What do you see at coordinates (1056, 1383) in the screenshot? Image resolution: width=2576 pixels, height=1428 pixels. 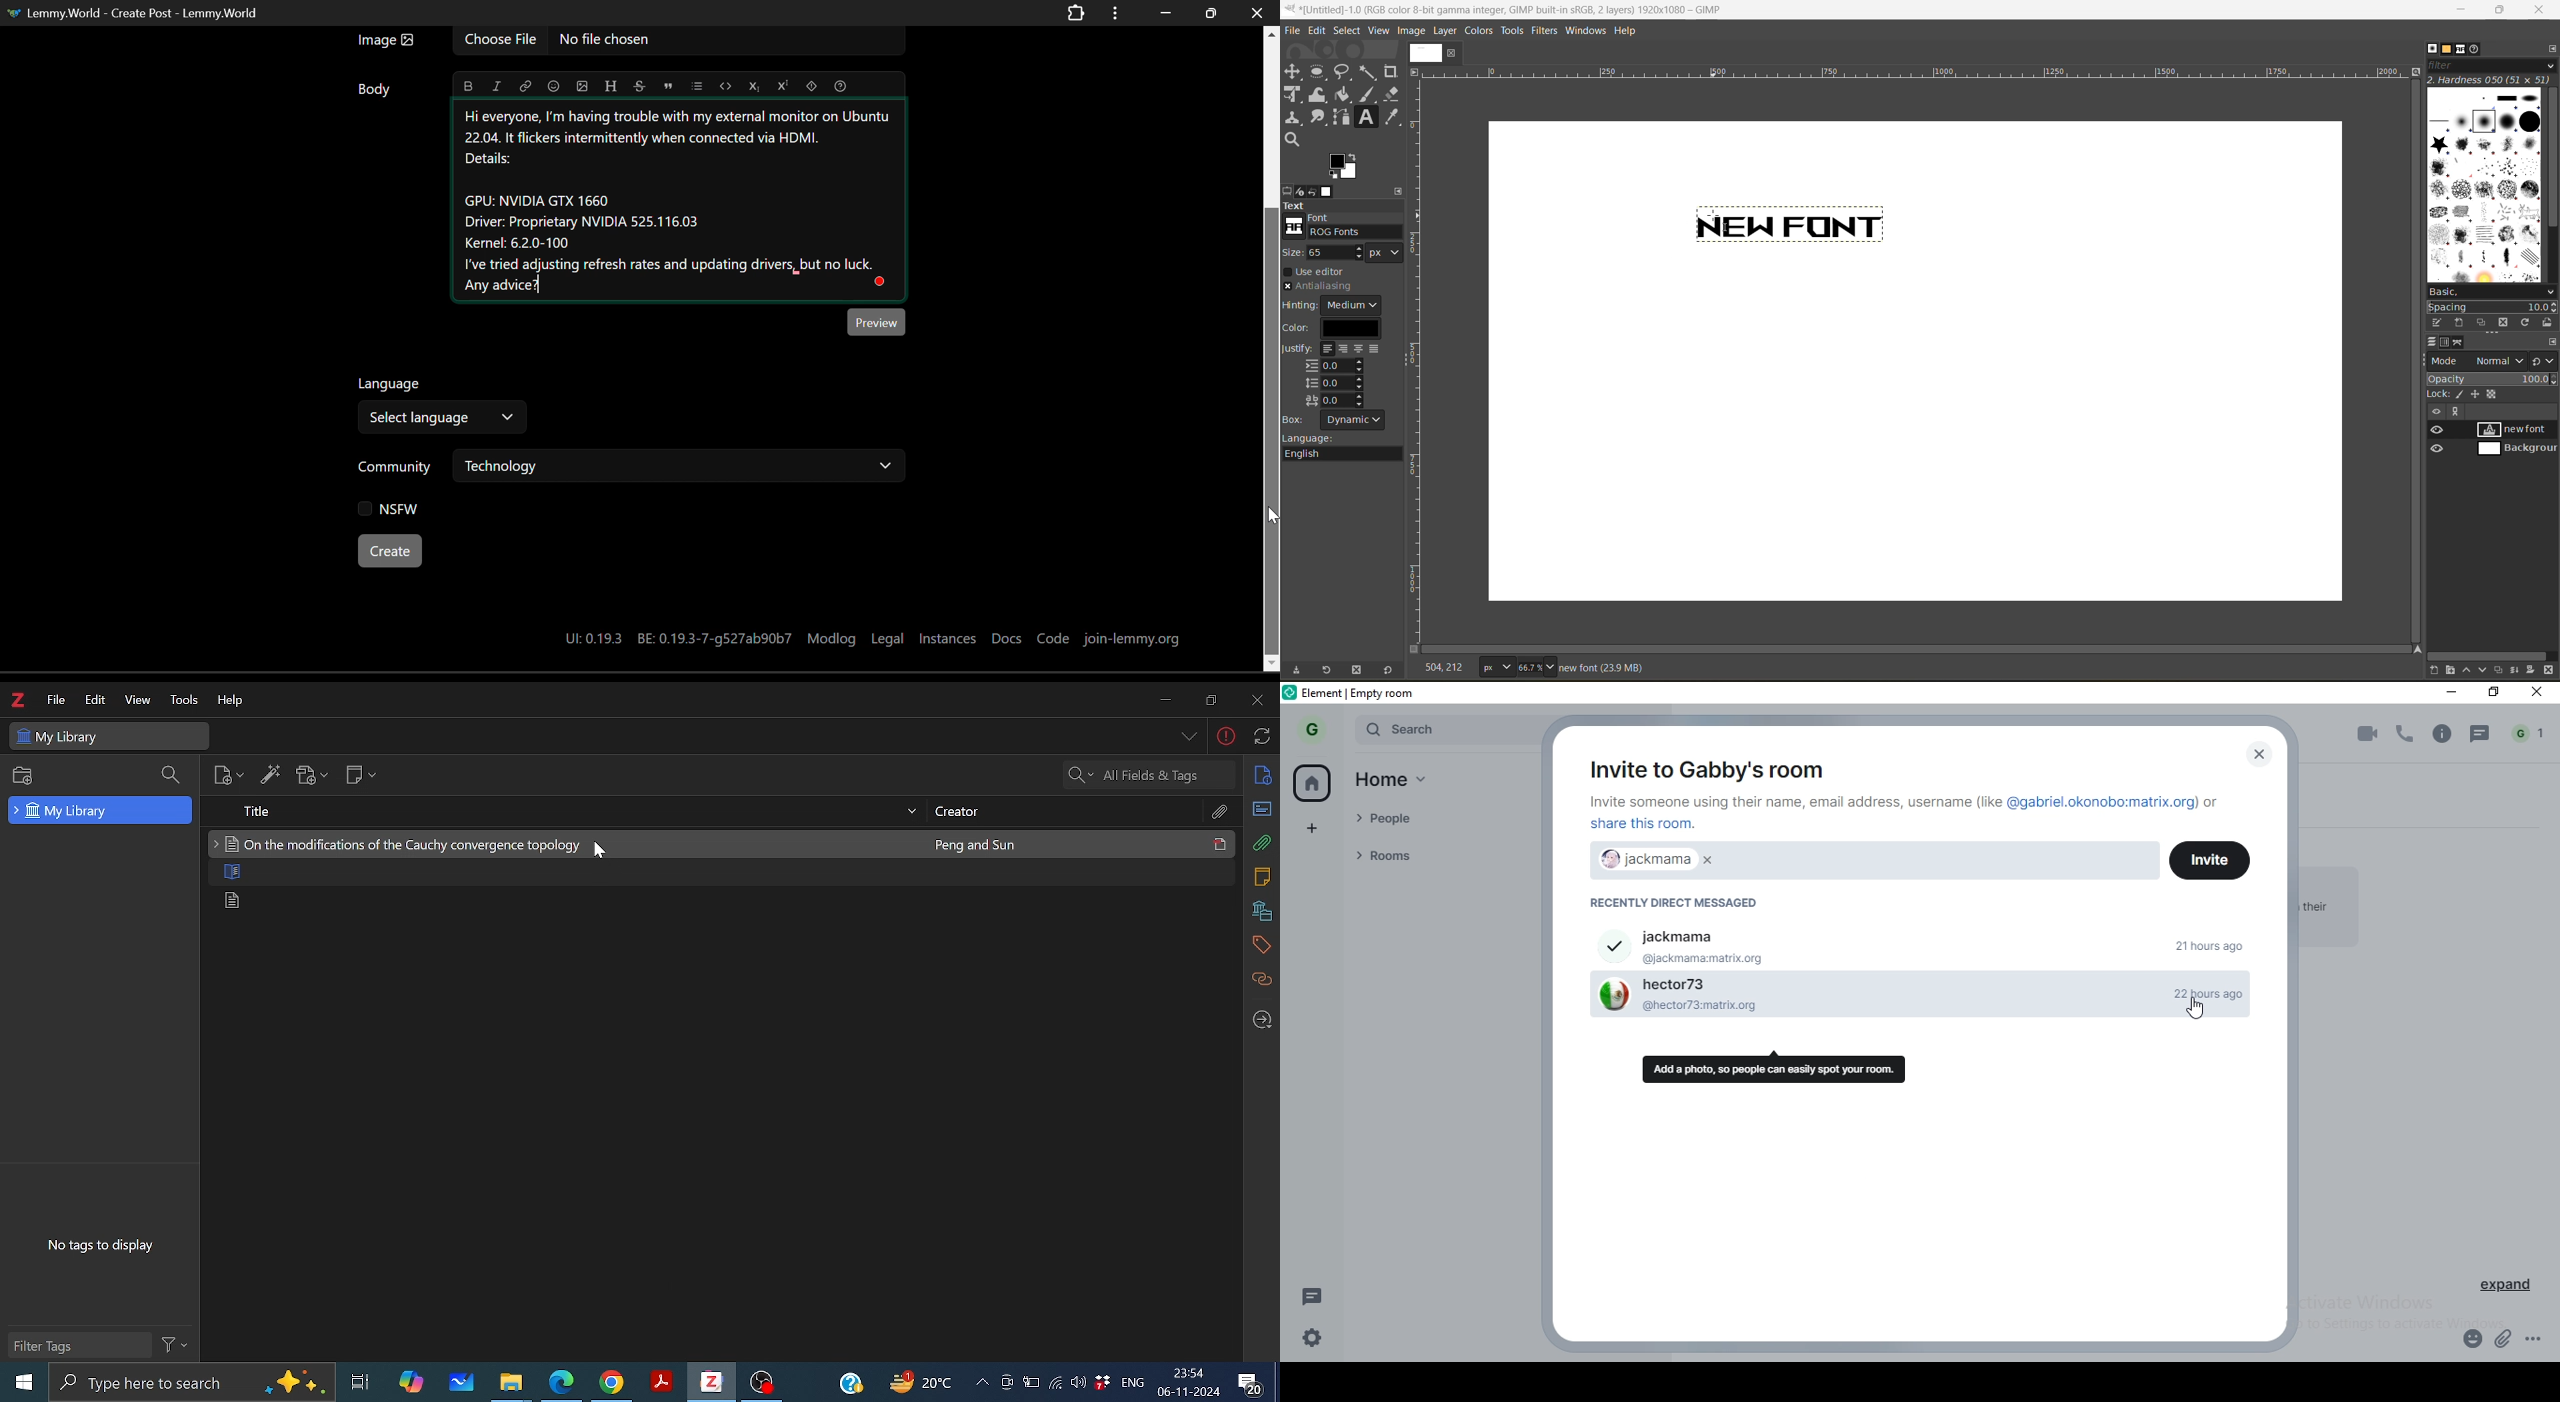 I see `Internet access` at bounding box center [1056, 1383].